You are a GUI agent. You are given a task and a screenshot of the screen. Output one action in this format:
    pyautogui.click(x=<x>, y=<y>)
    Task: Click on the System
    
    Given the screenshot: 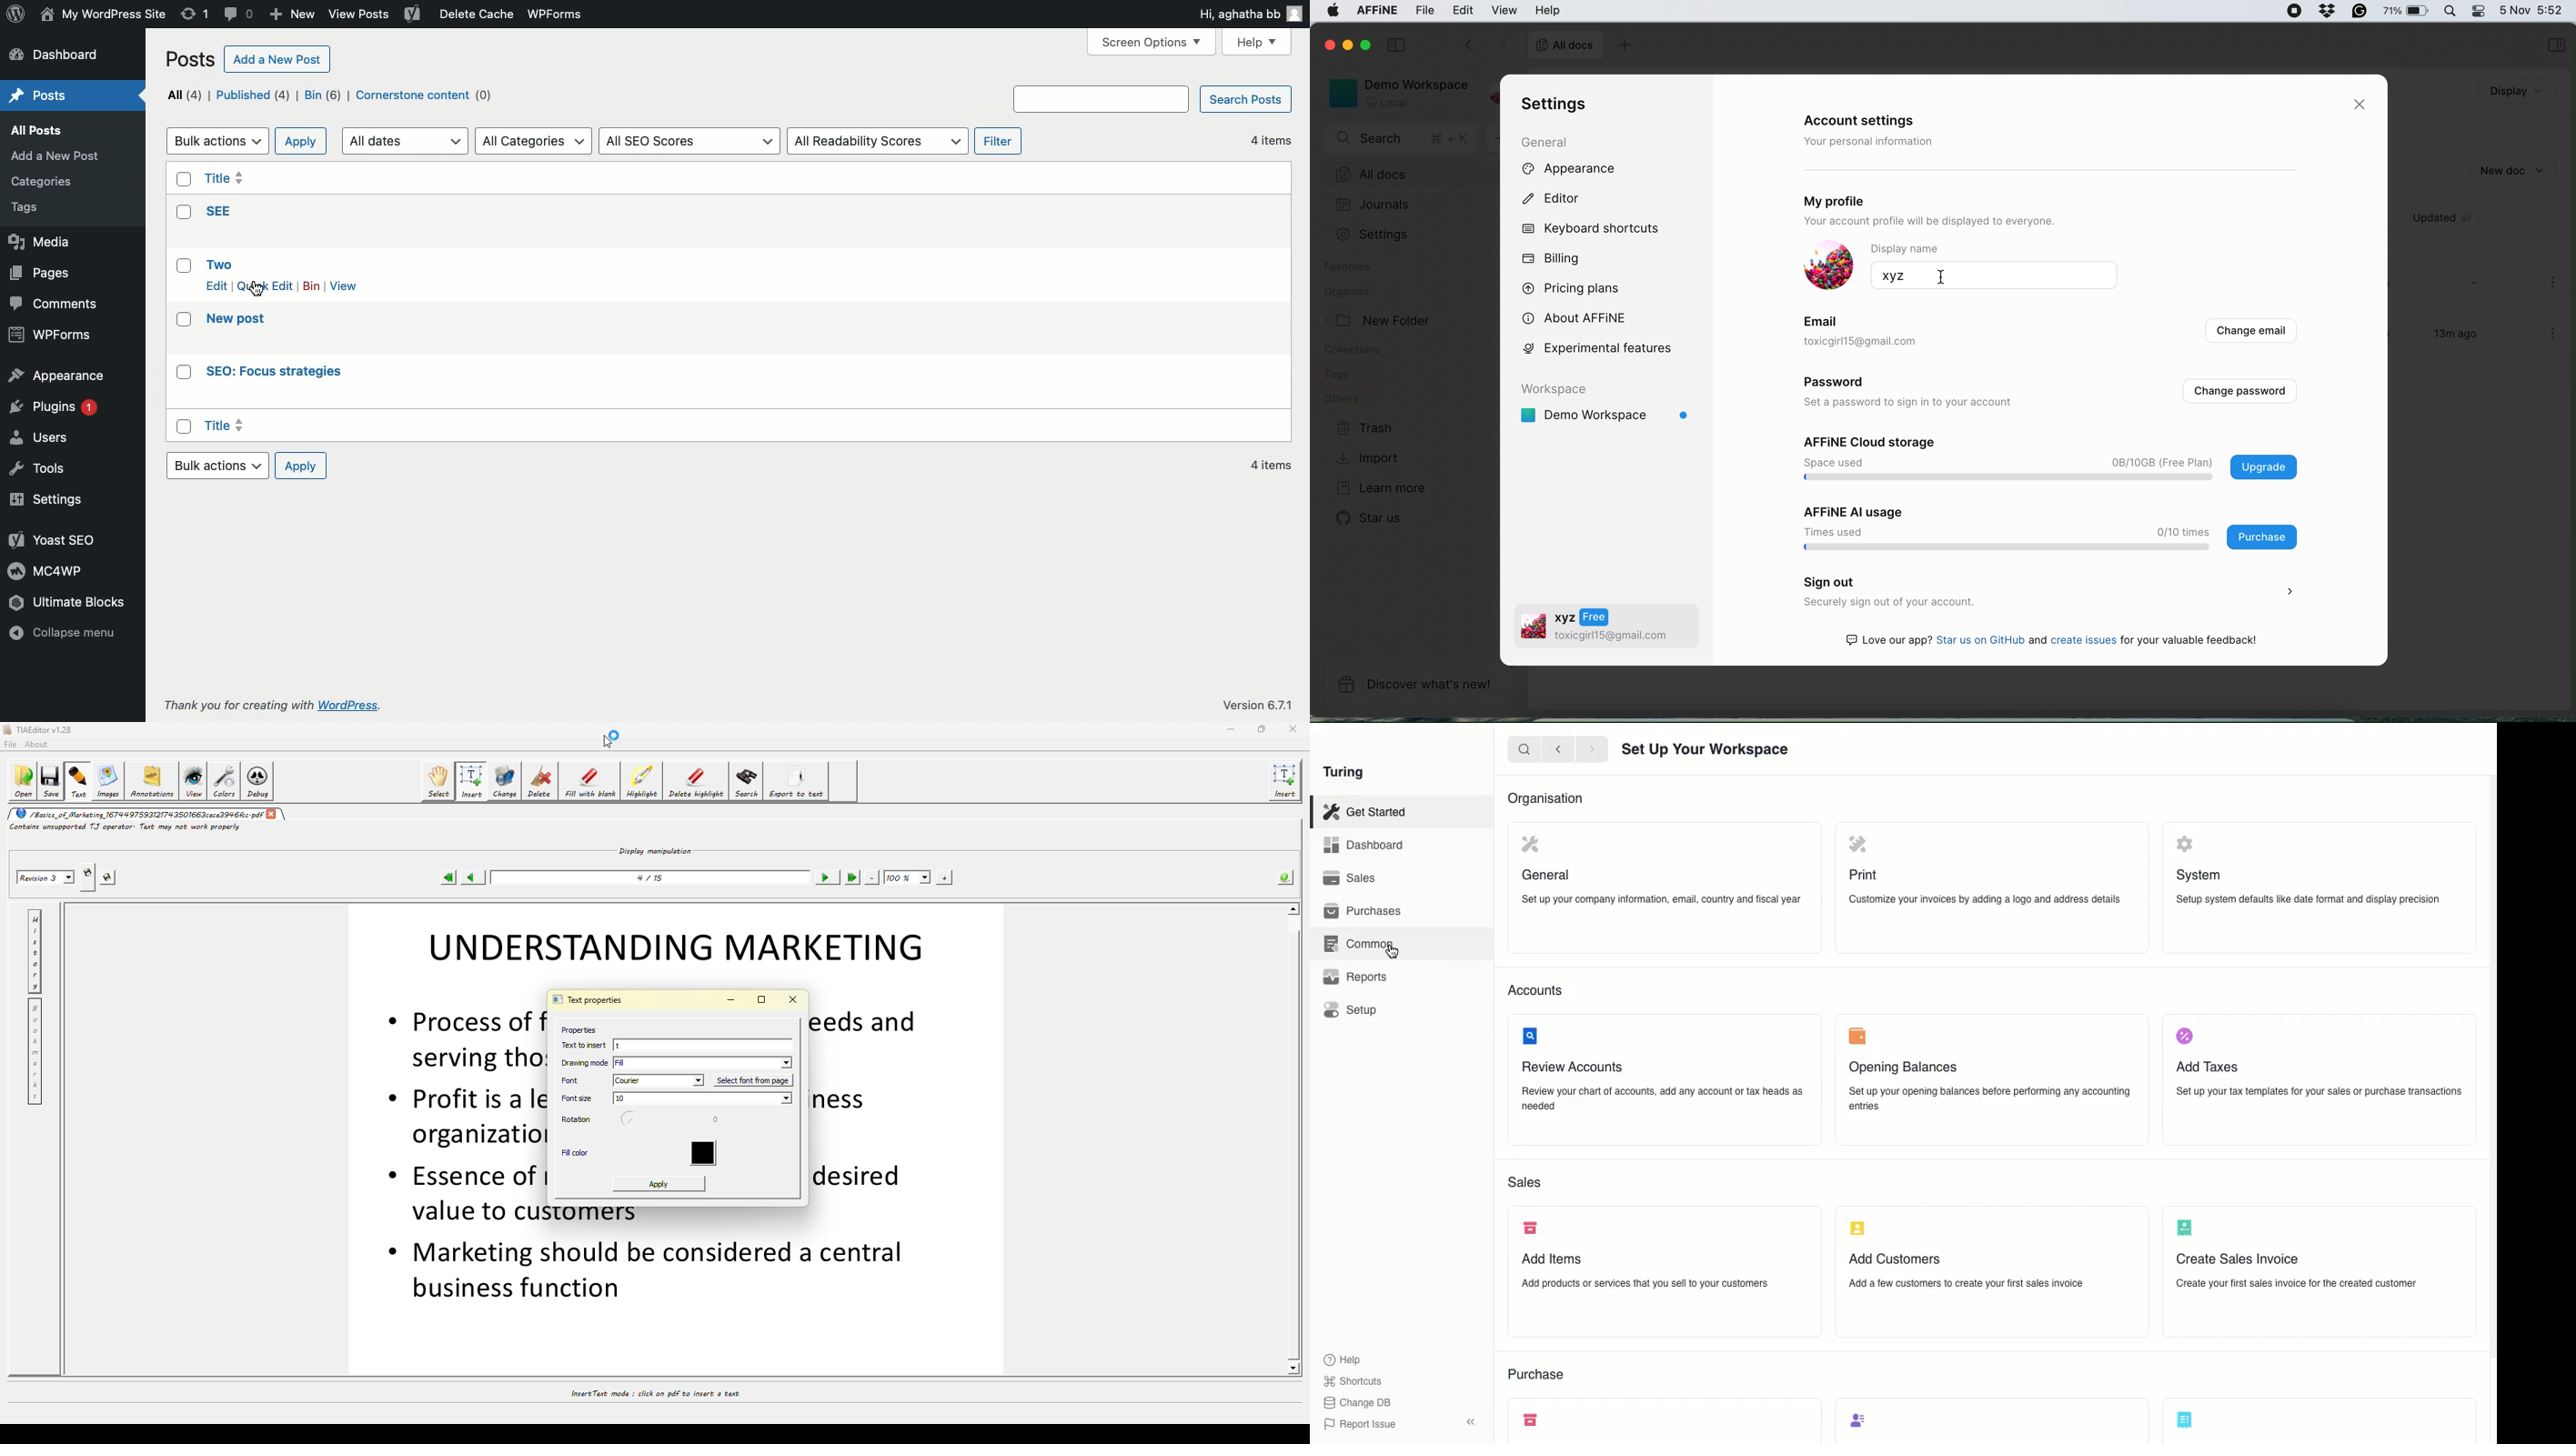 What is the action you would take?
    pyautogui.click(x=2202, y=857)
    